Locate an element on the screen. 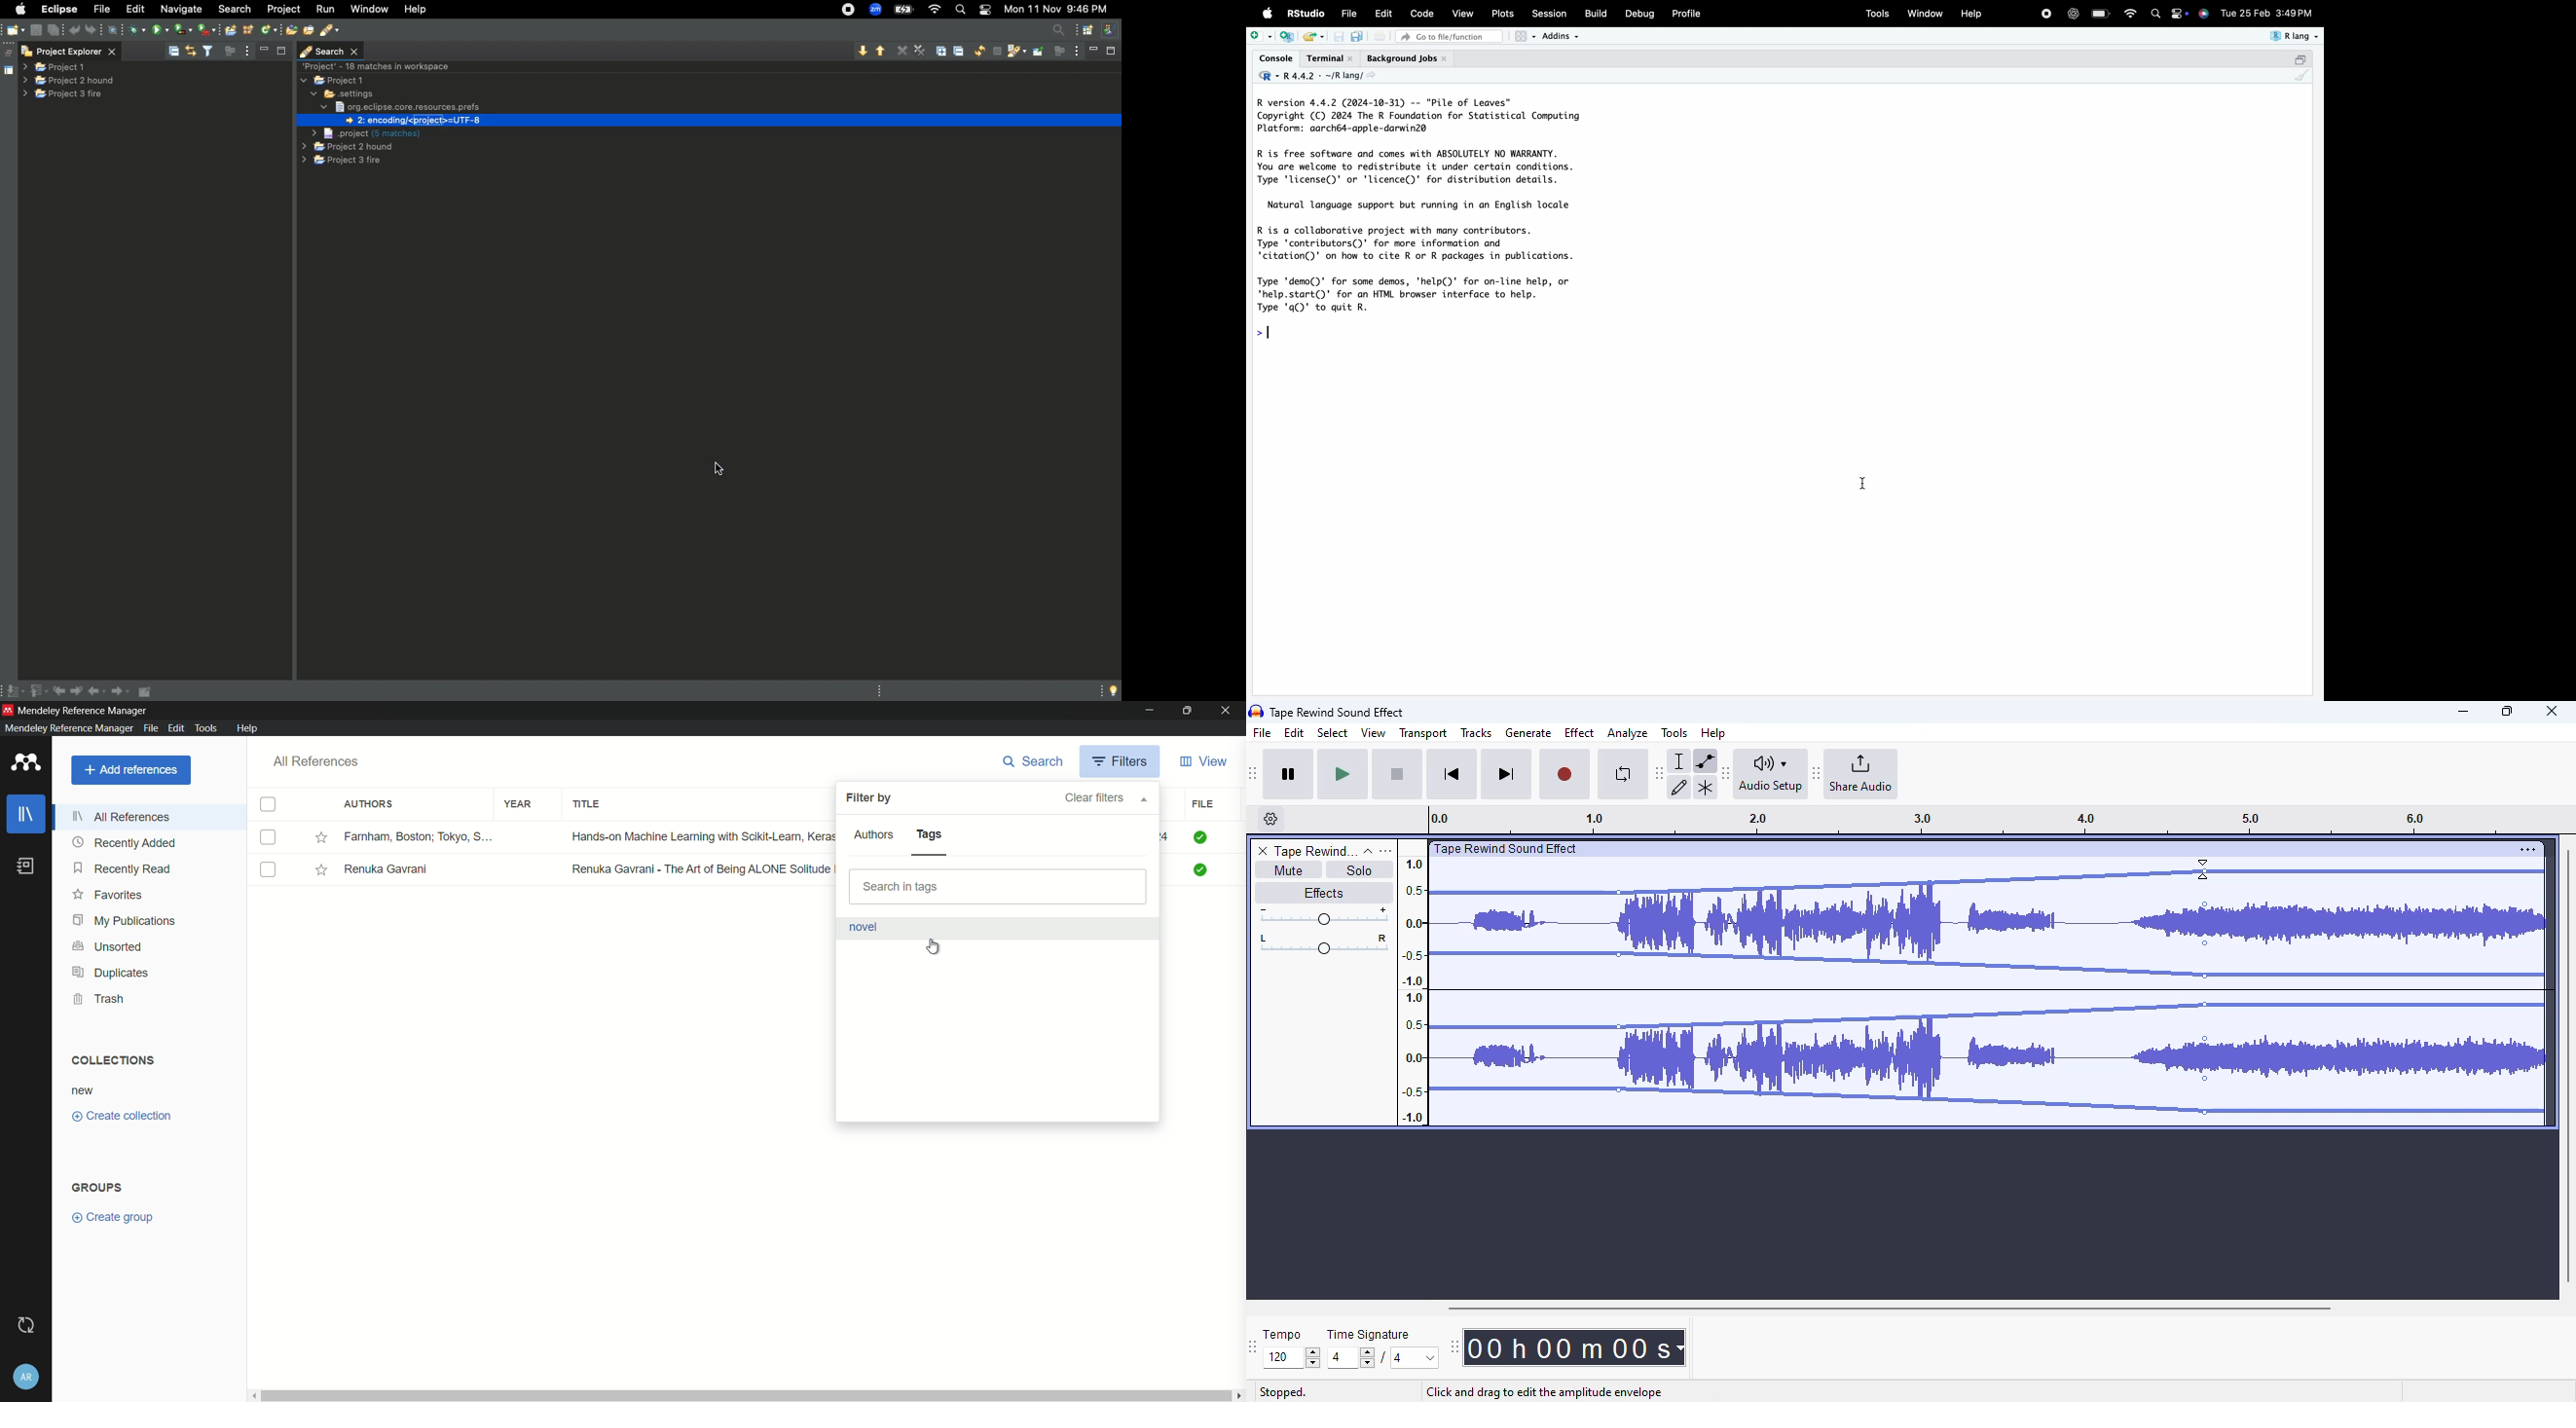 The image size is (2576, 1428). Edit is located at coordinates (139, 11).